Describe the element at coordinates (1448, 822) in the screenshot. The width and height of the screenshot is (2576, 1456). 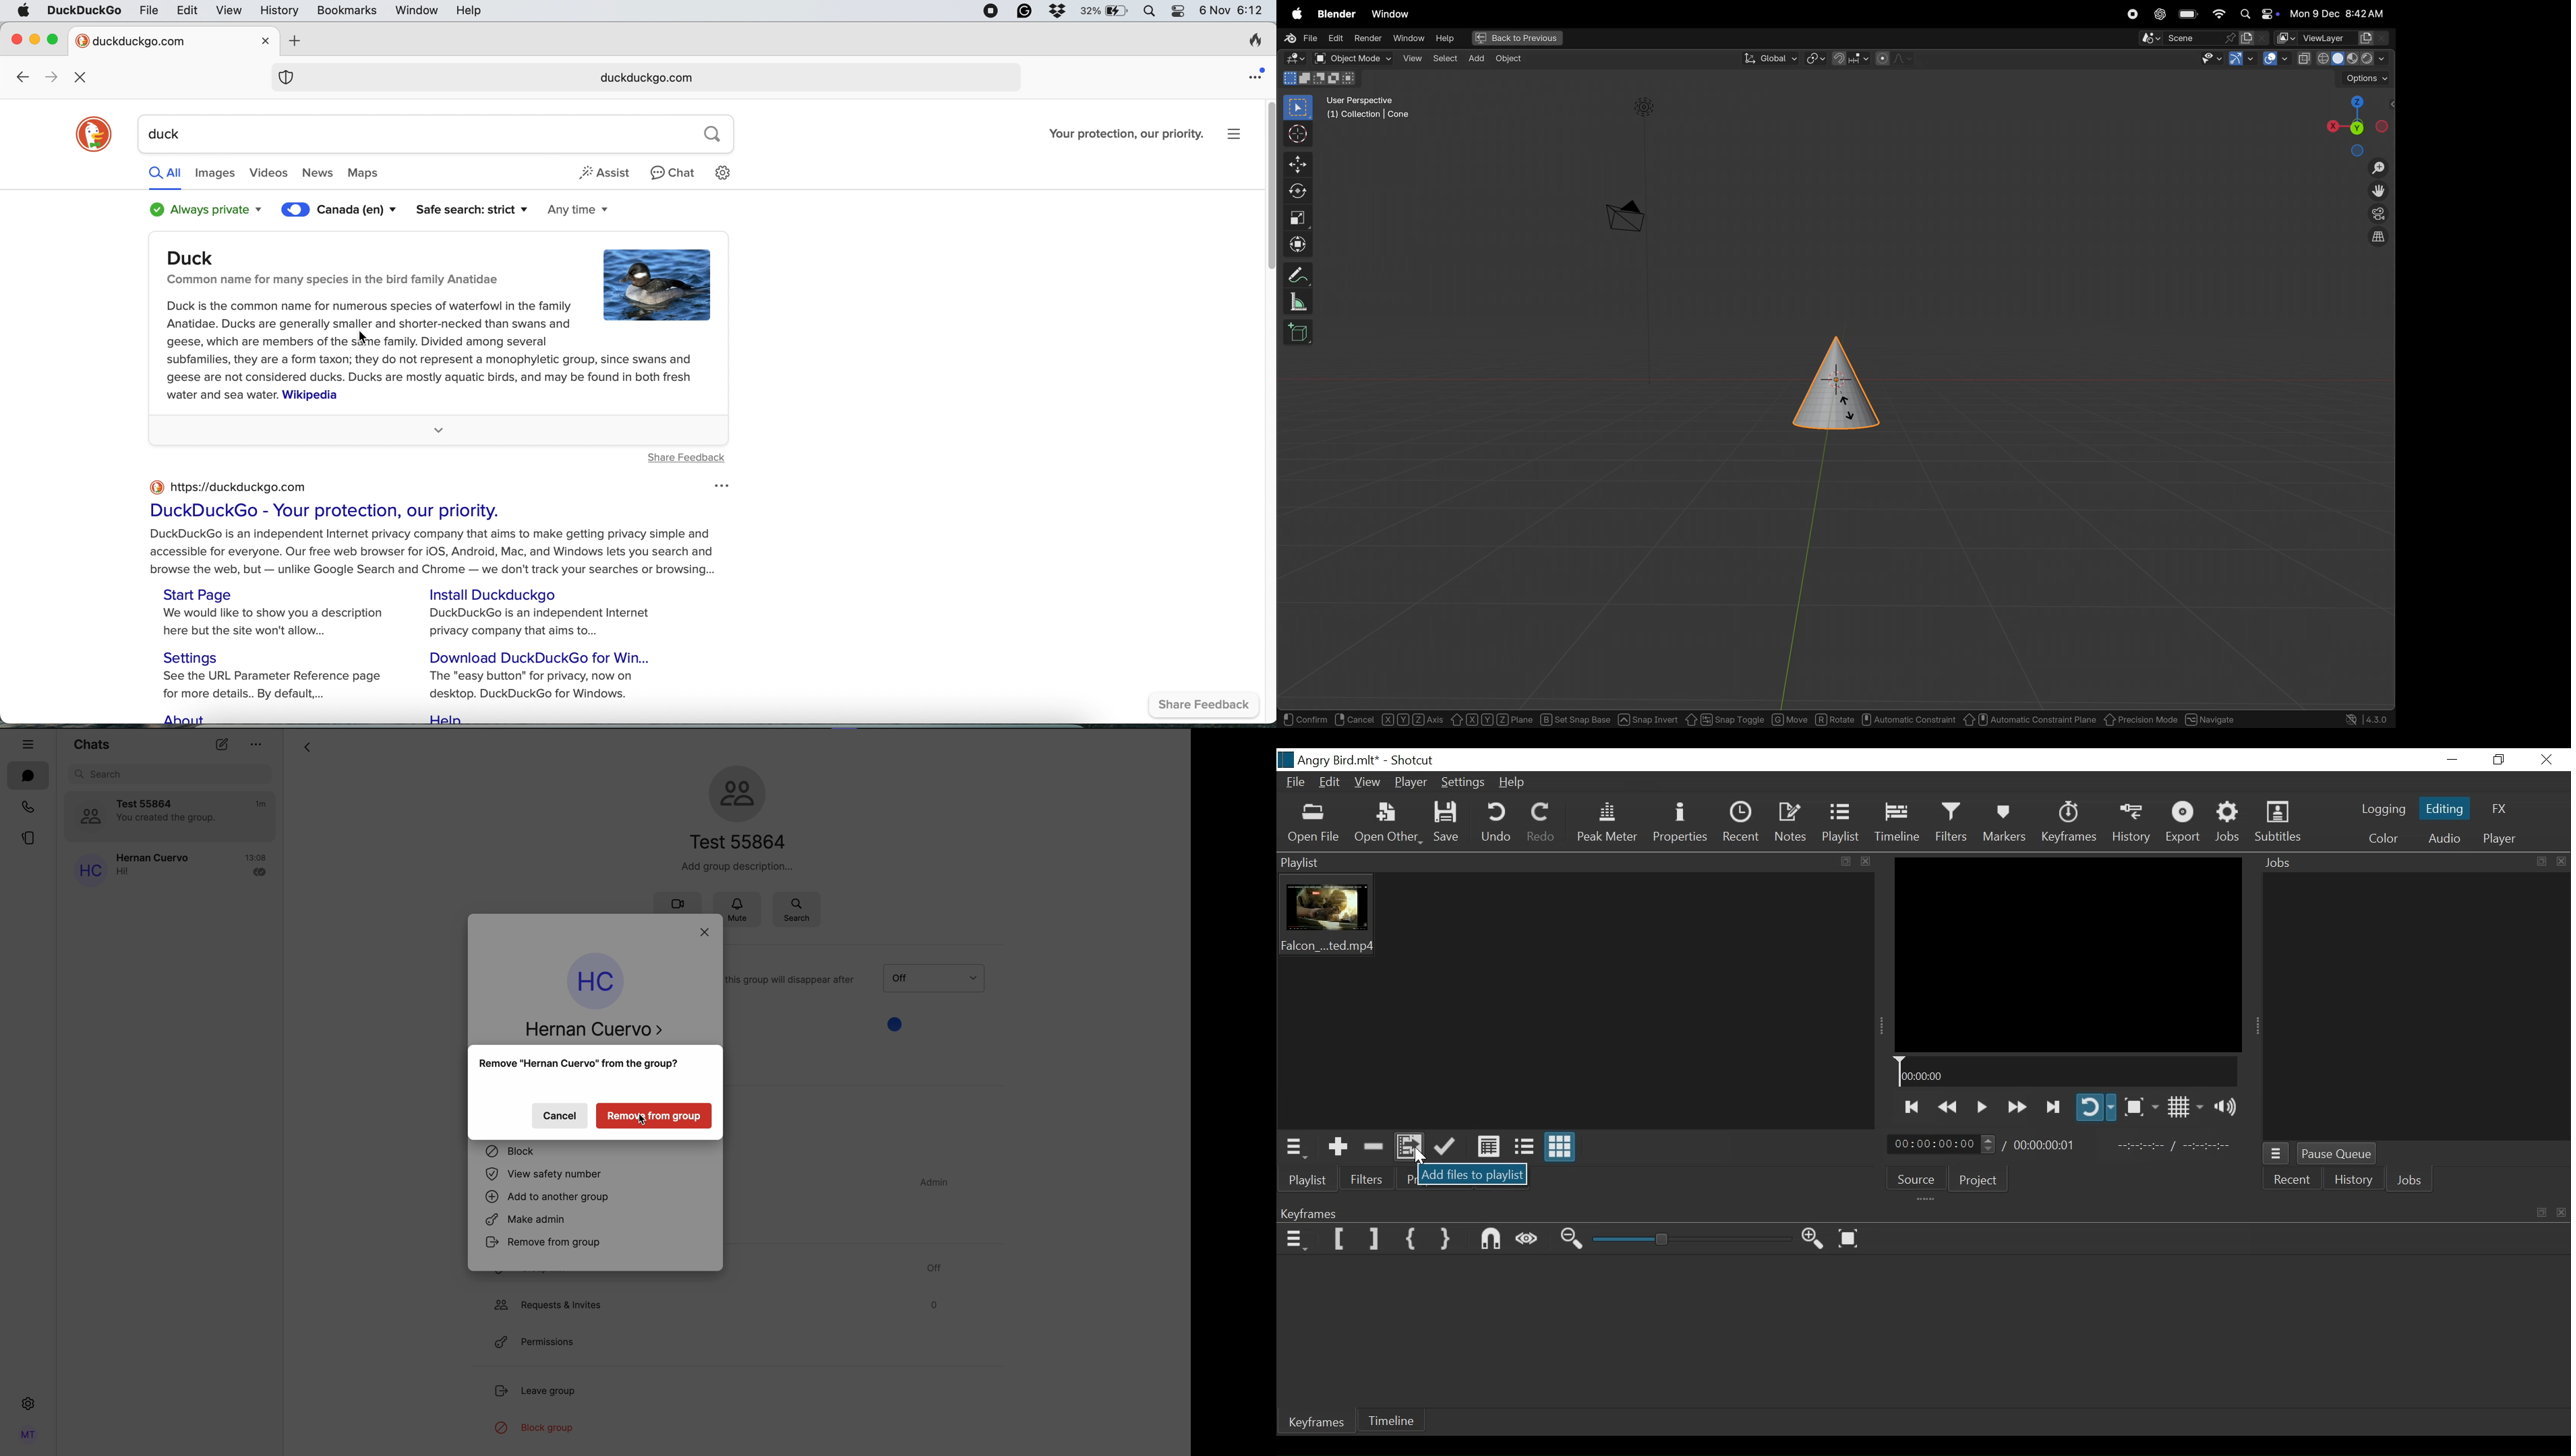
I see `Save` at that location.